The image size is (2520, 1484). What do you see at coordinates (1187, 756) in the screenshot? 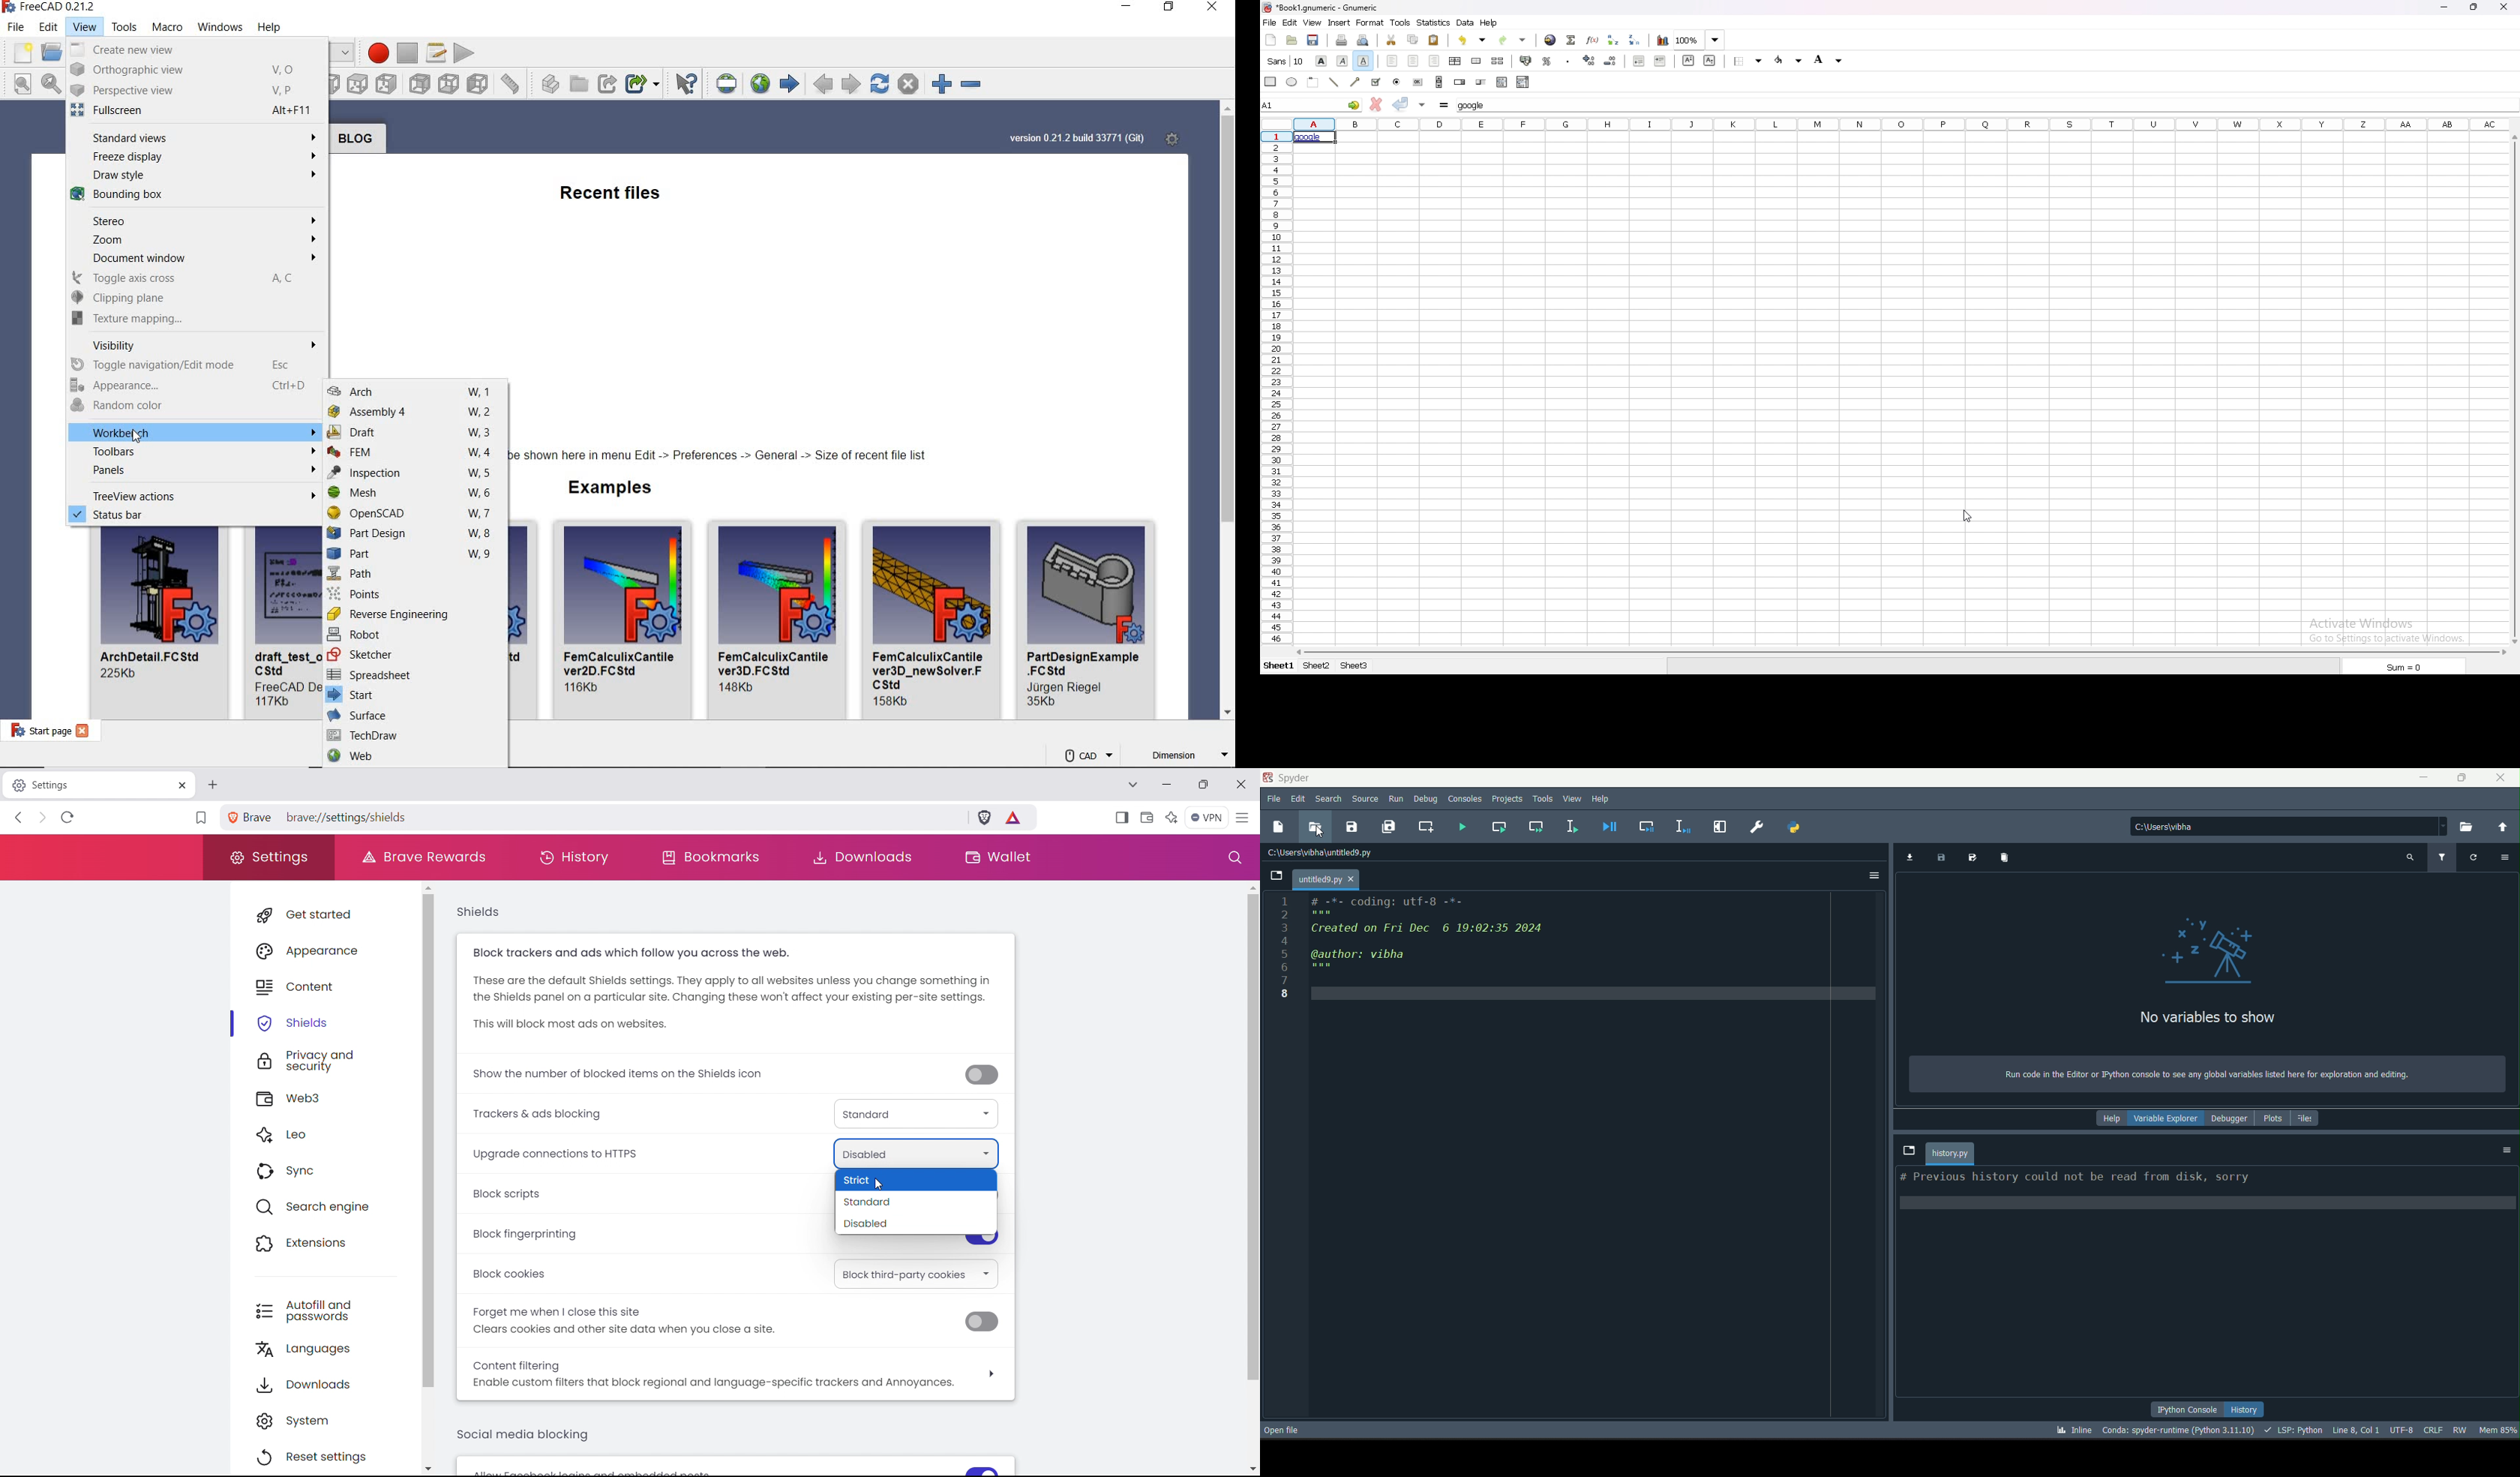
I see `dimension` at bounding box center [1187, 756].